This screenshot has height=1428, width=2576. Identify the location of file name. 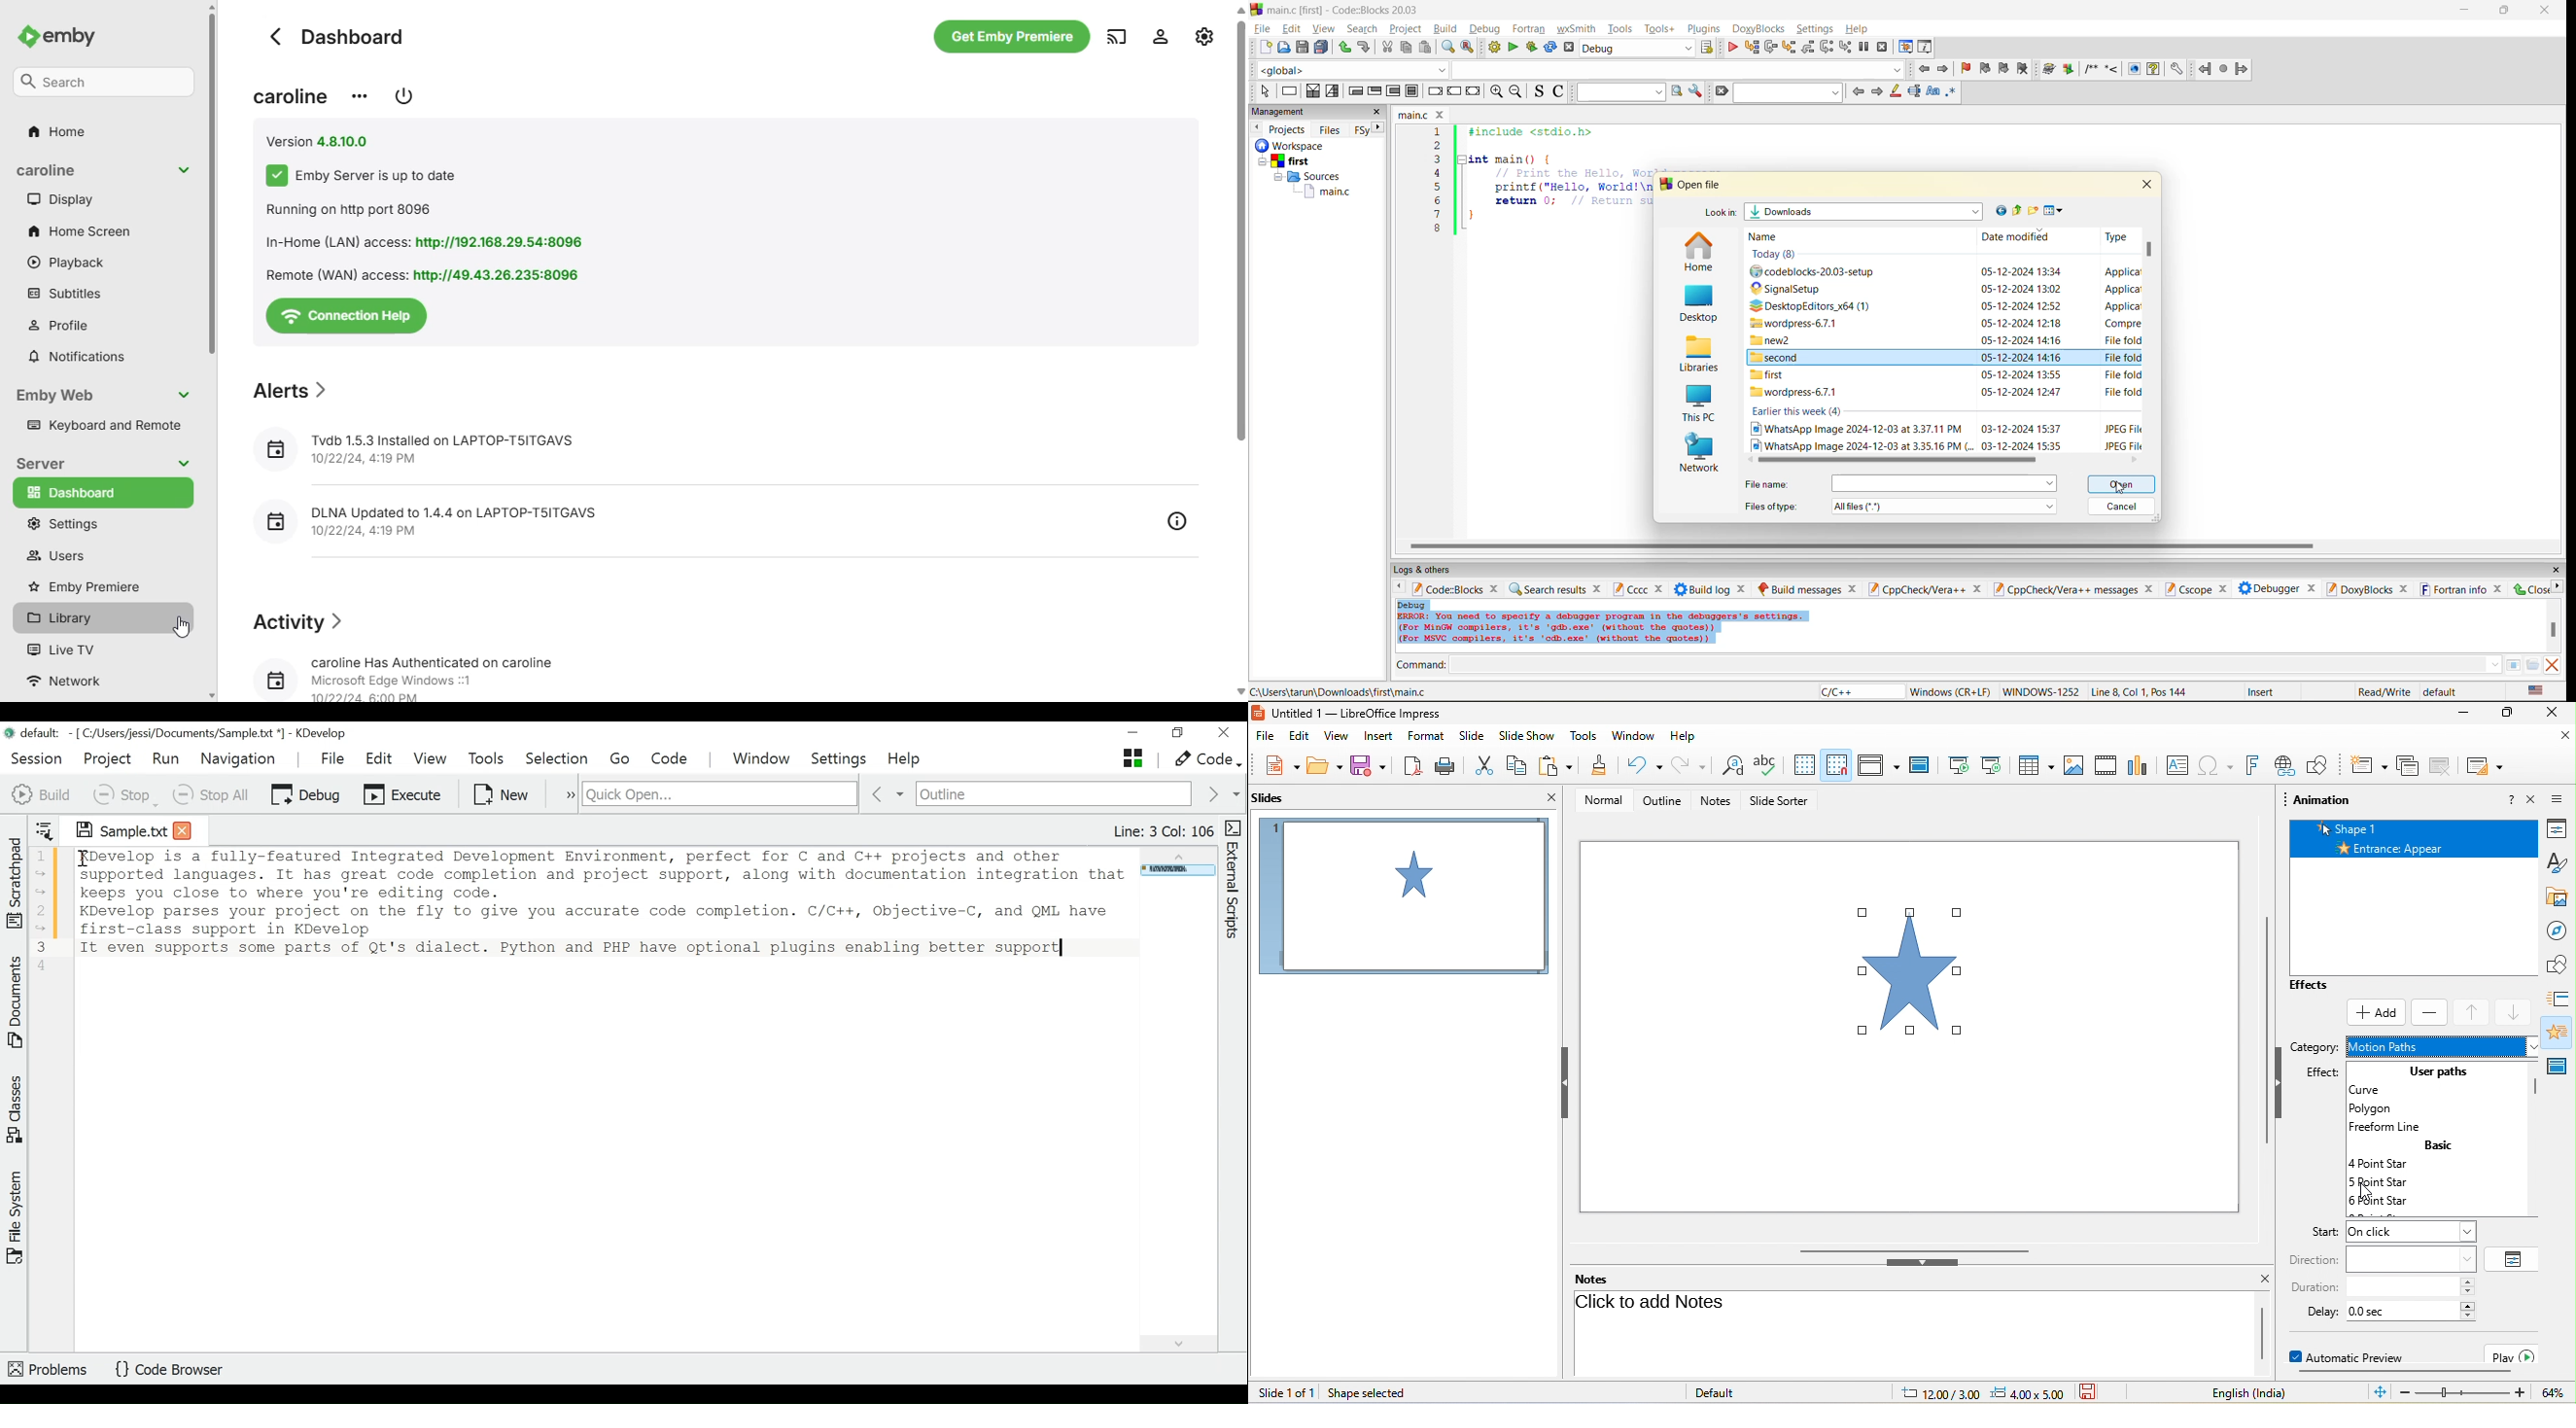
(1770, 484).